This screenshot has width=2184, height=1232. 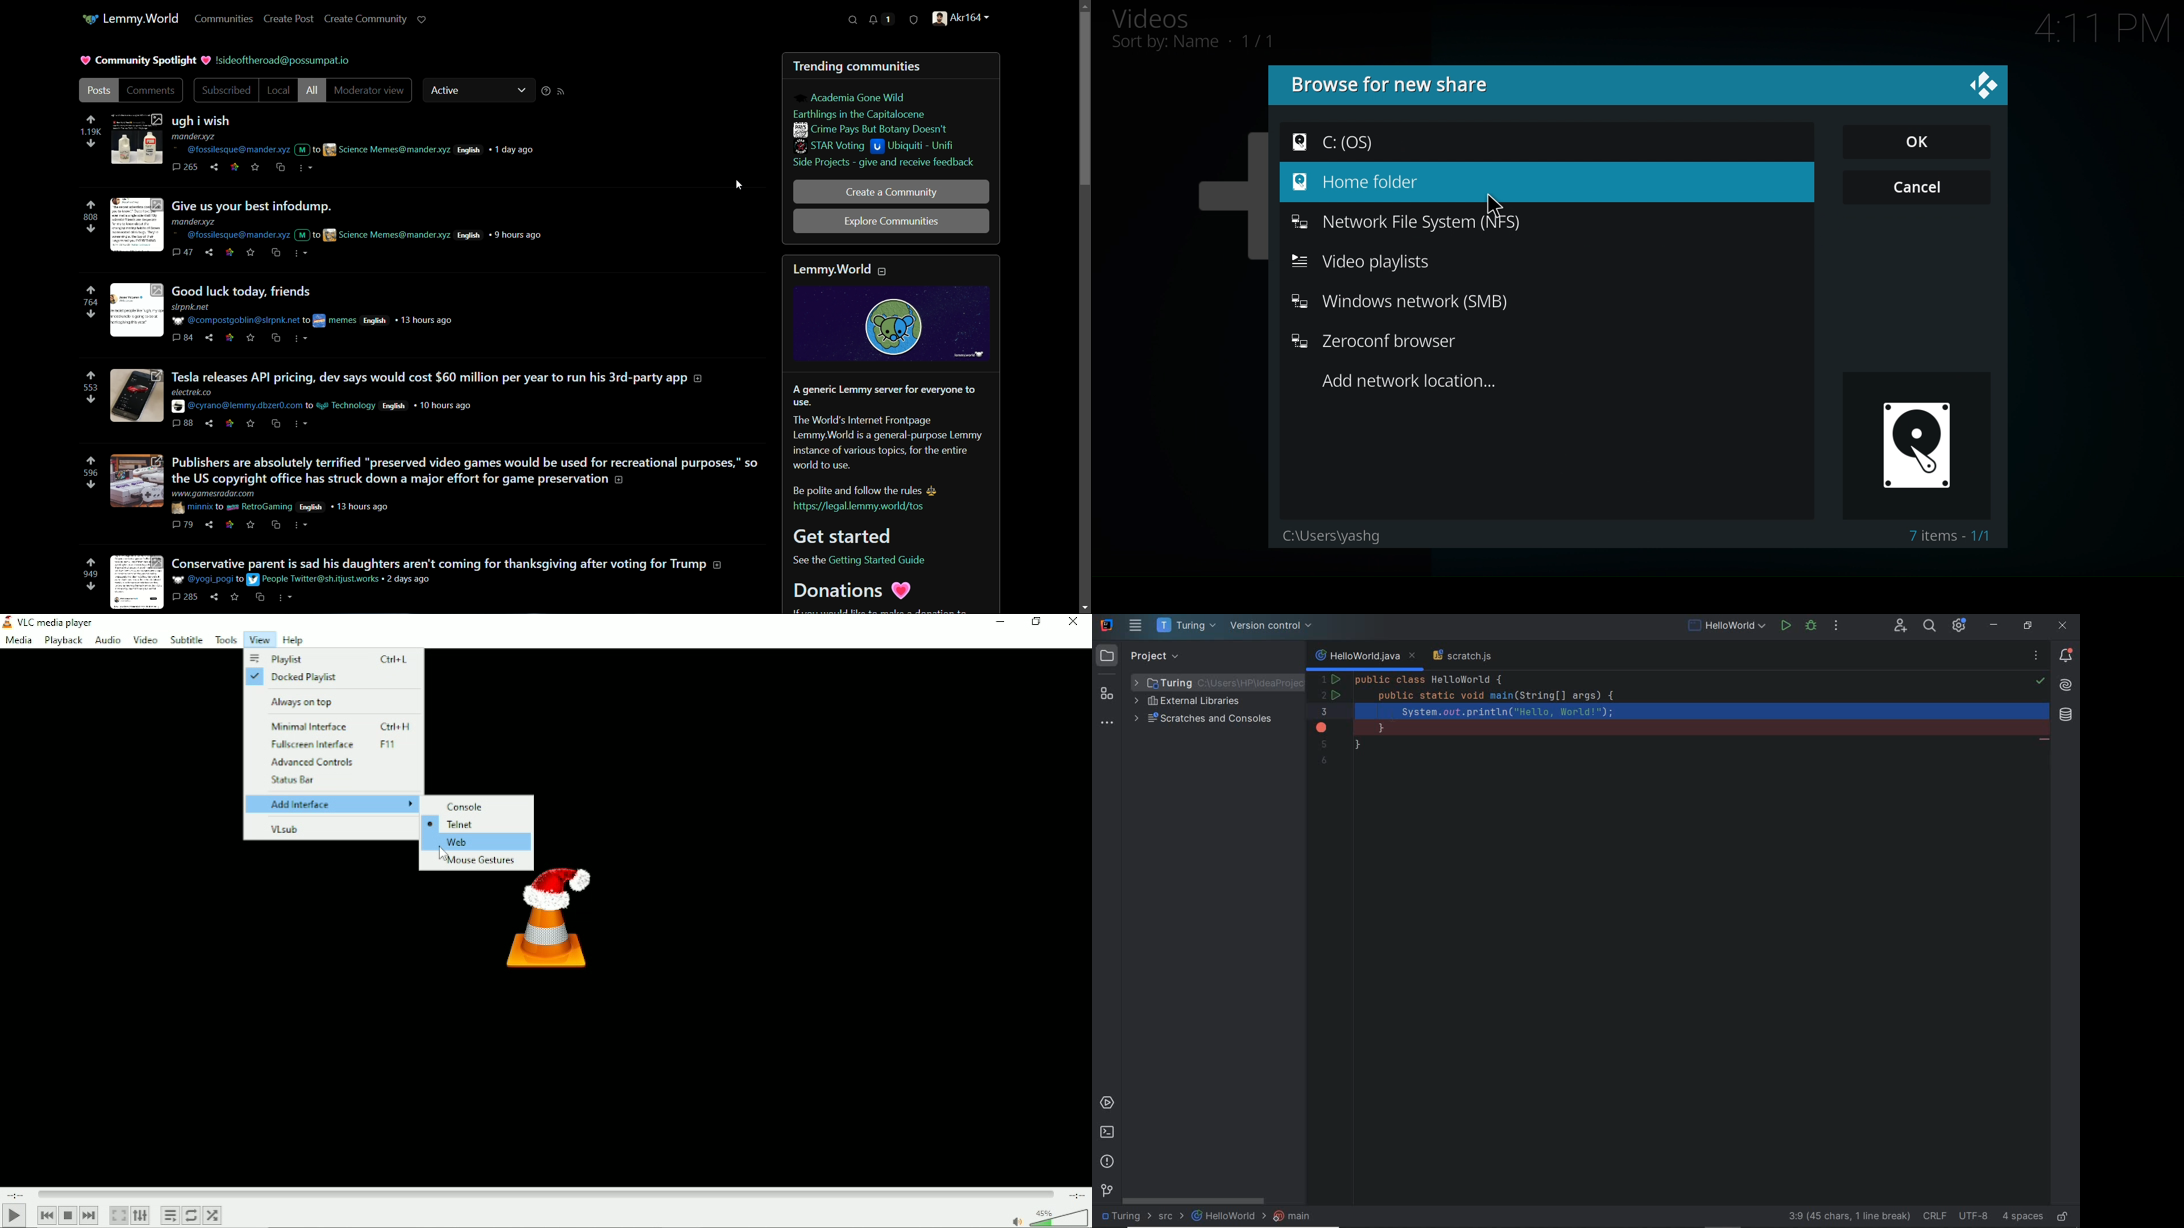 What do you see at coordinates (429, 377) in the screenshot?
I see `Tesla releases API pricing, dev says would cost $60 million per year to run his 3rd-party app` at bounding box center [429, 377].